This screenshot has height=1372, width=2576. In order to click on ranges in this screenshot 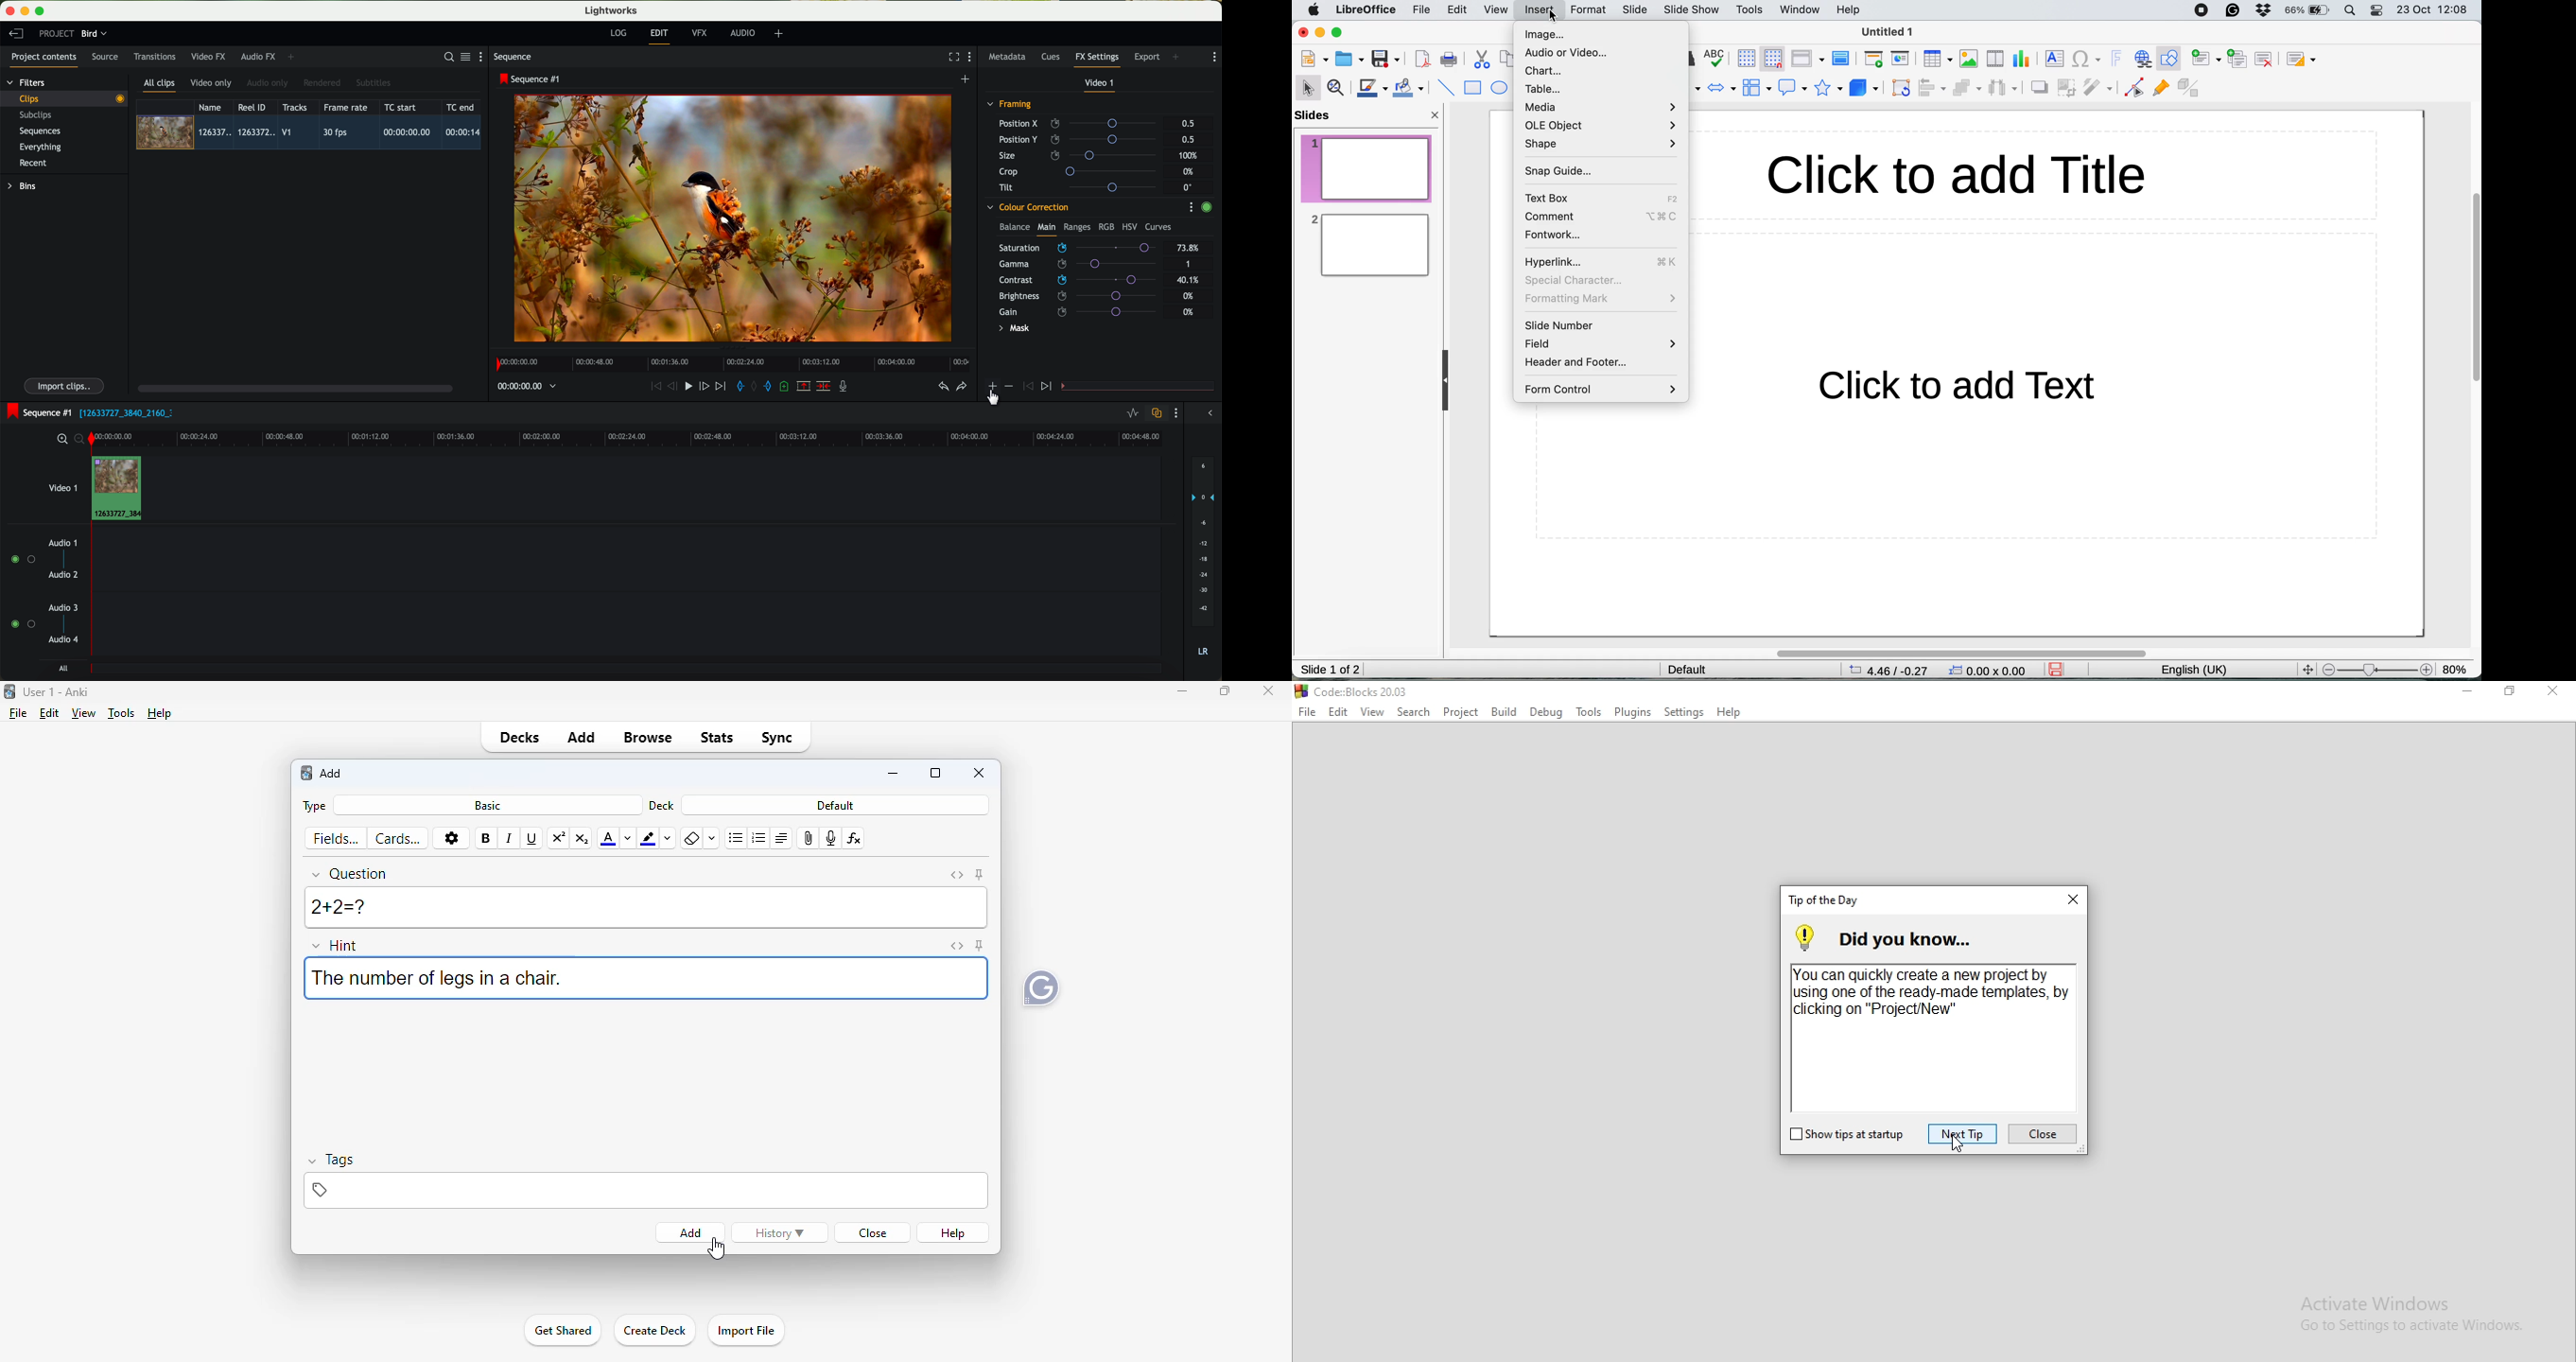, I will do `click(1077, 226)`.